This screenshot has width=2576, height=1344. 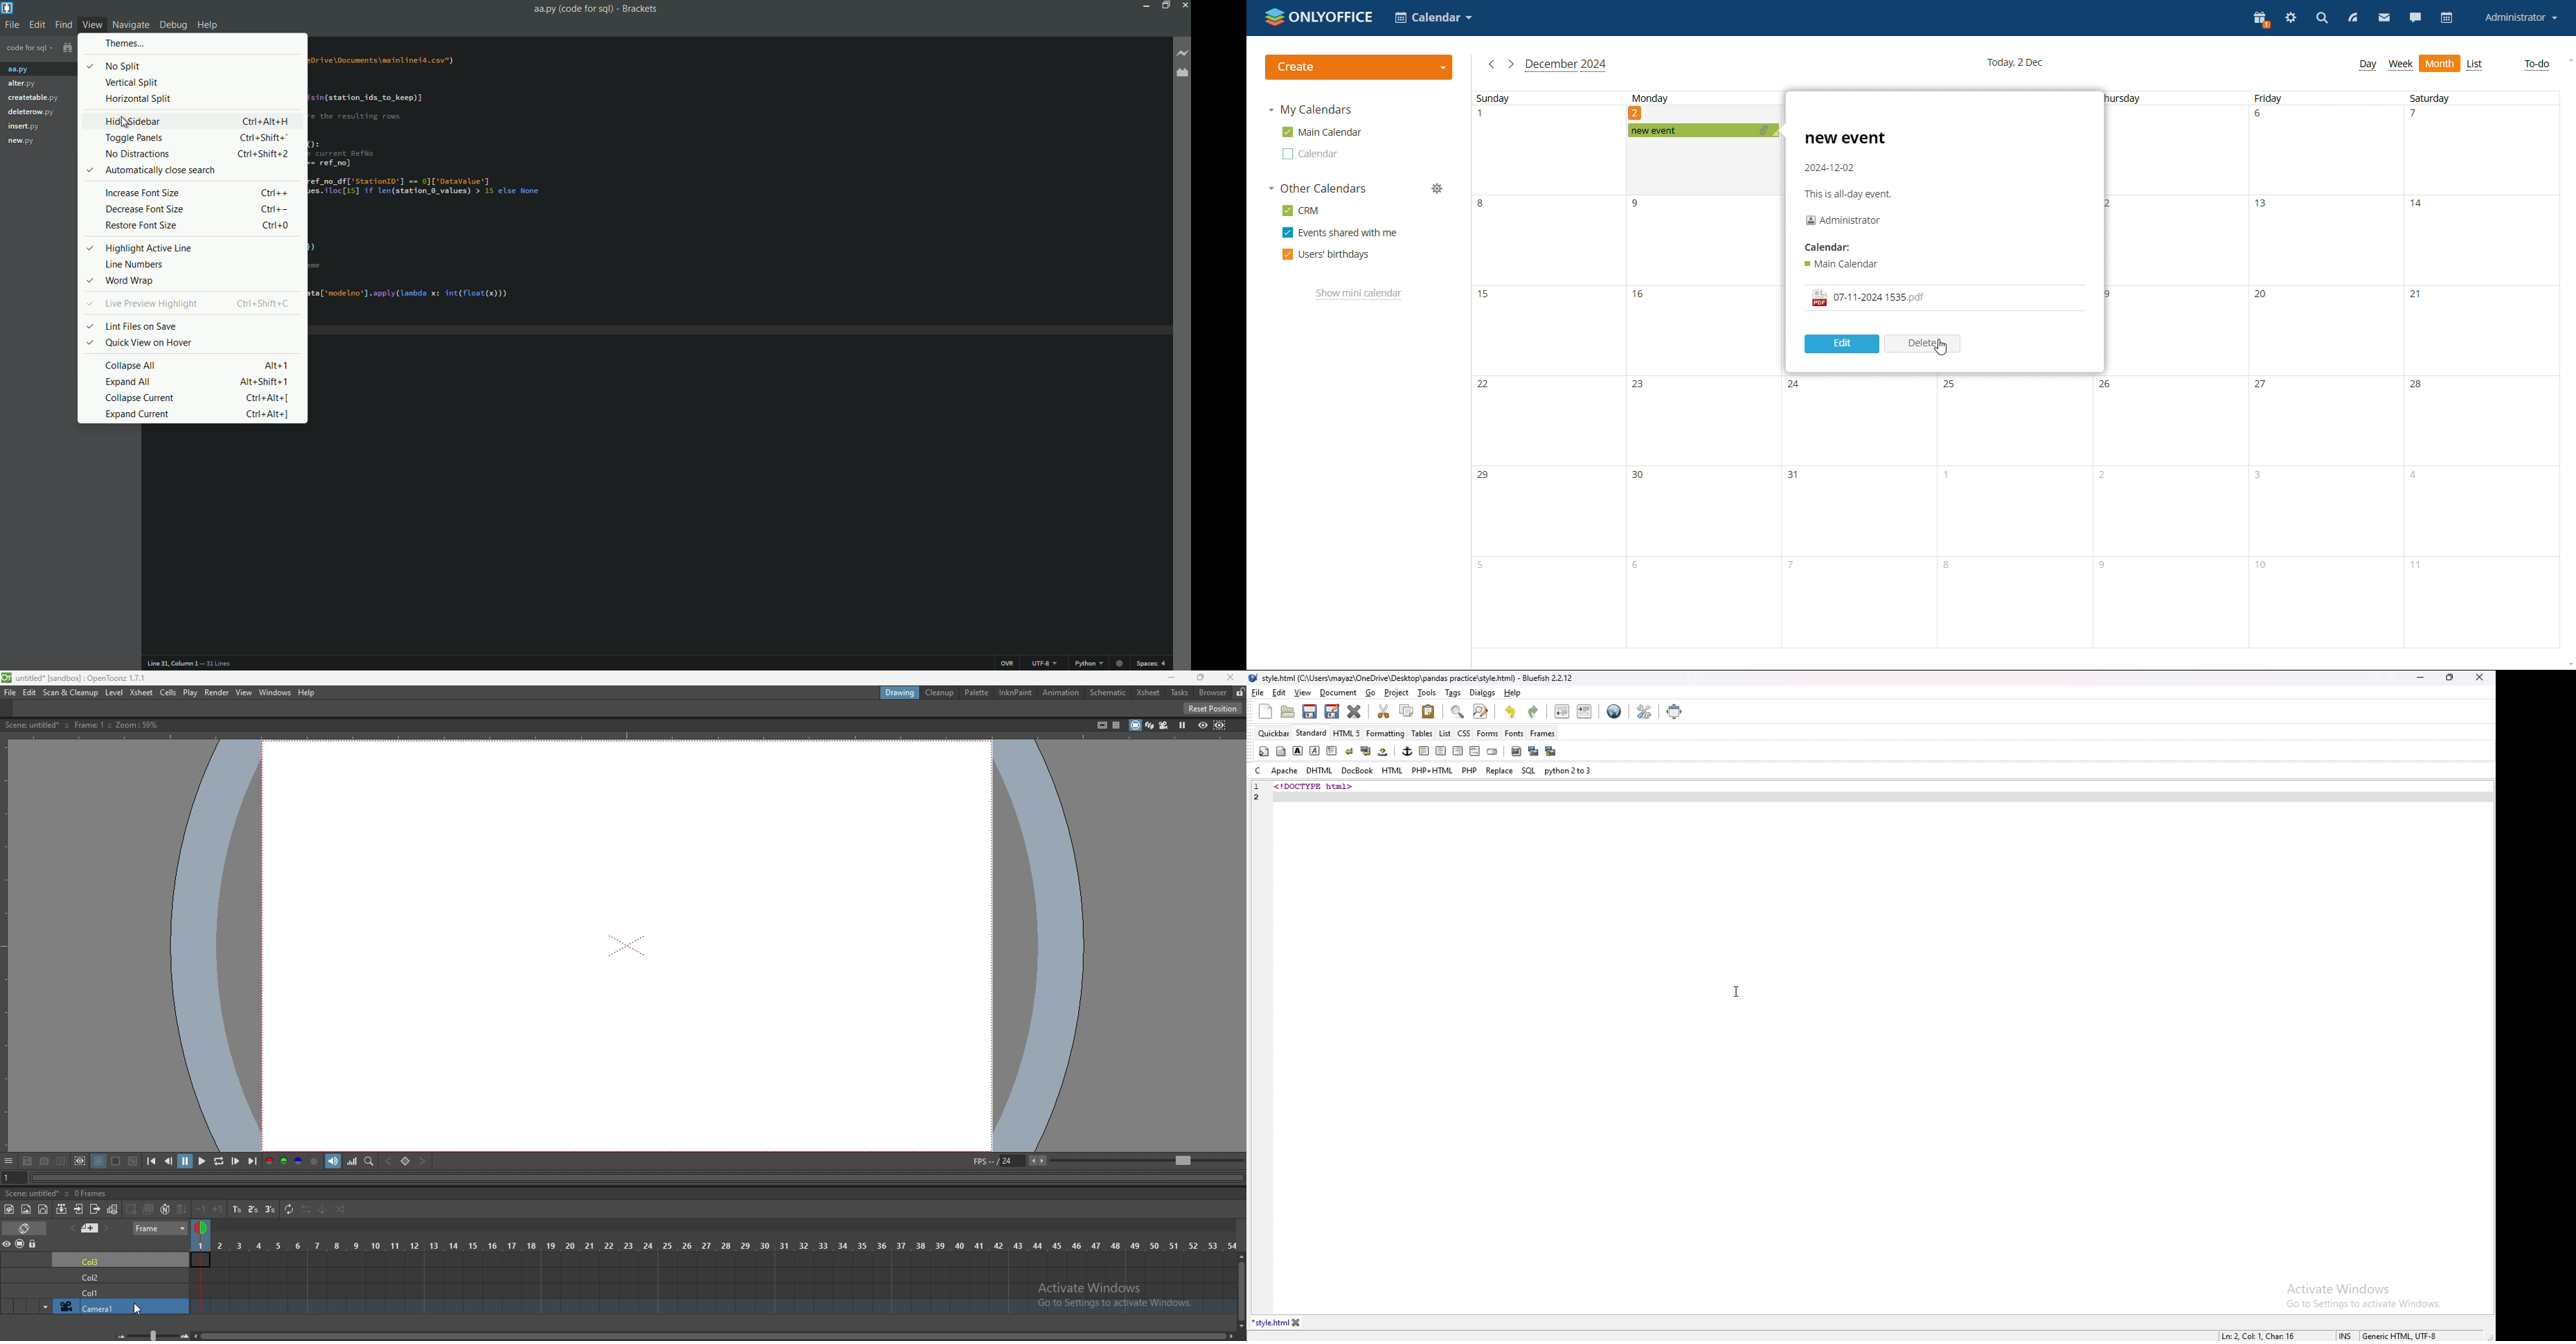 I want to click on help, so click(x=1511, y=693).